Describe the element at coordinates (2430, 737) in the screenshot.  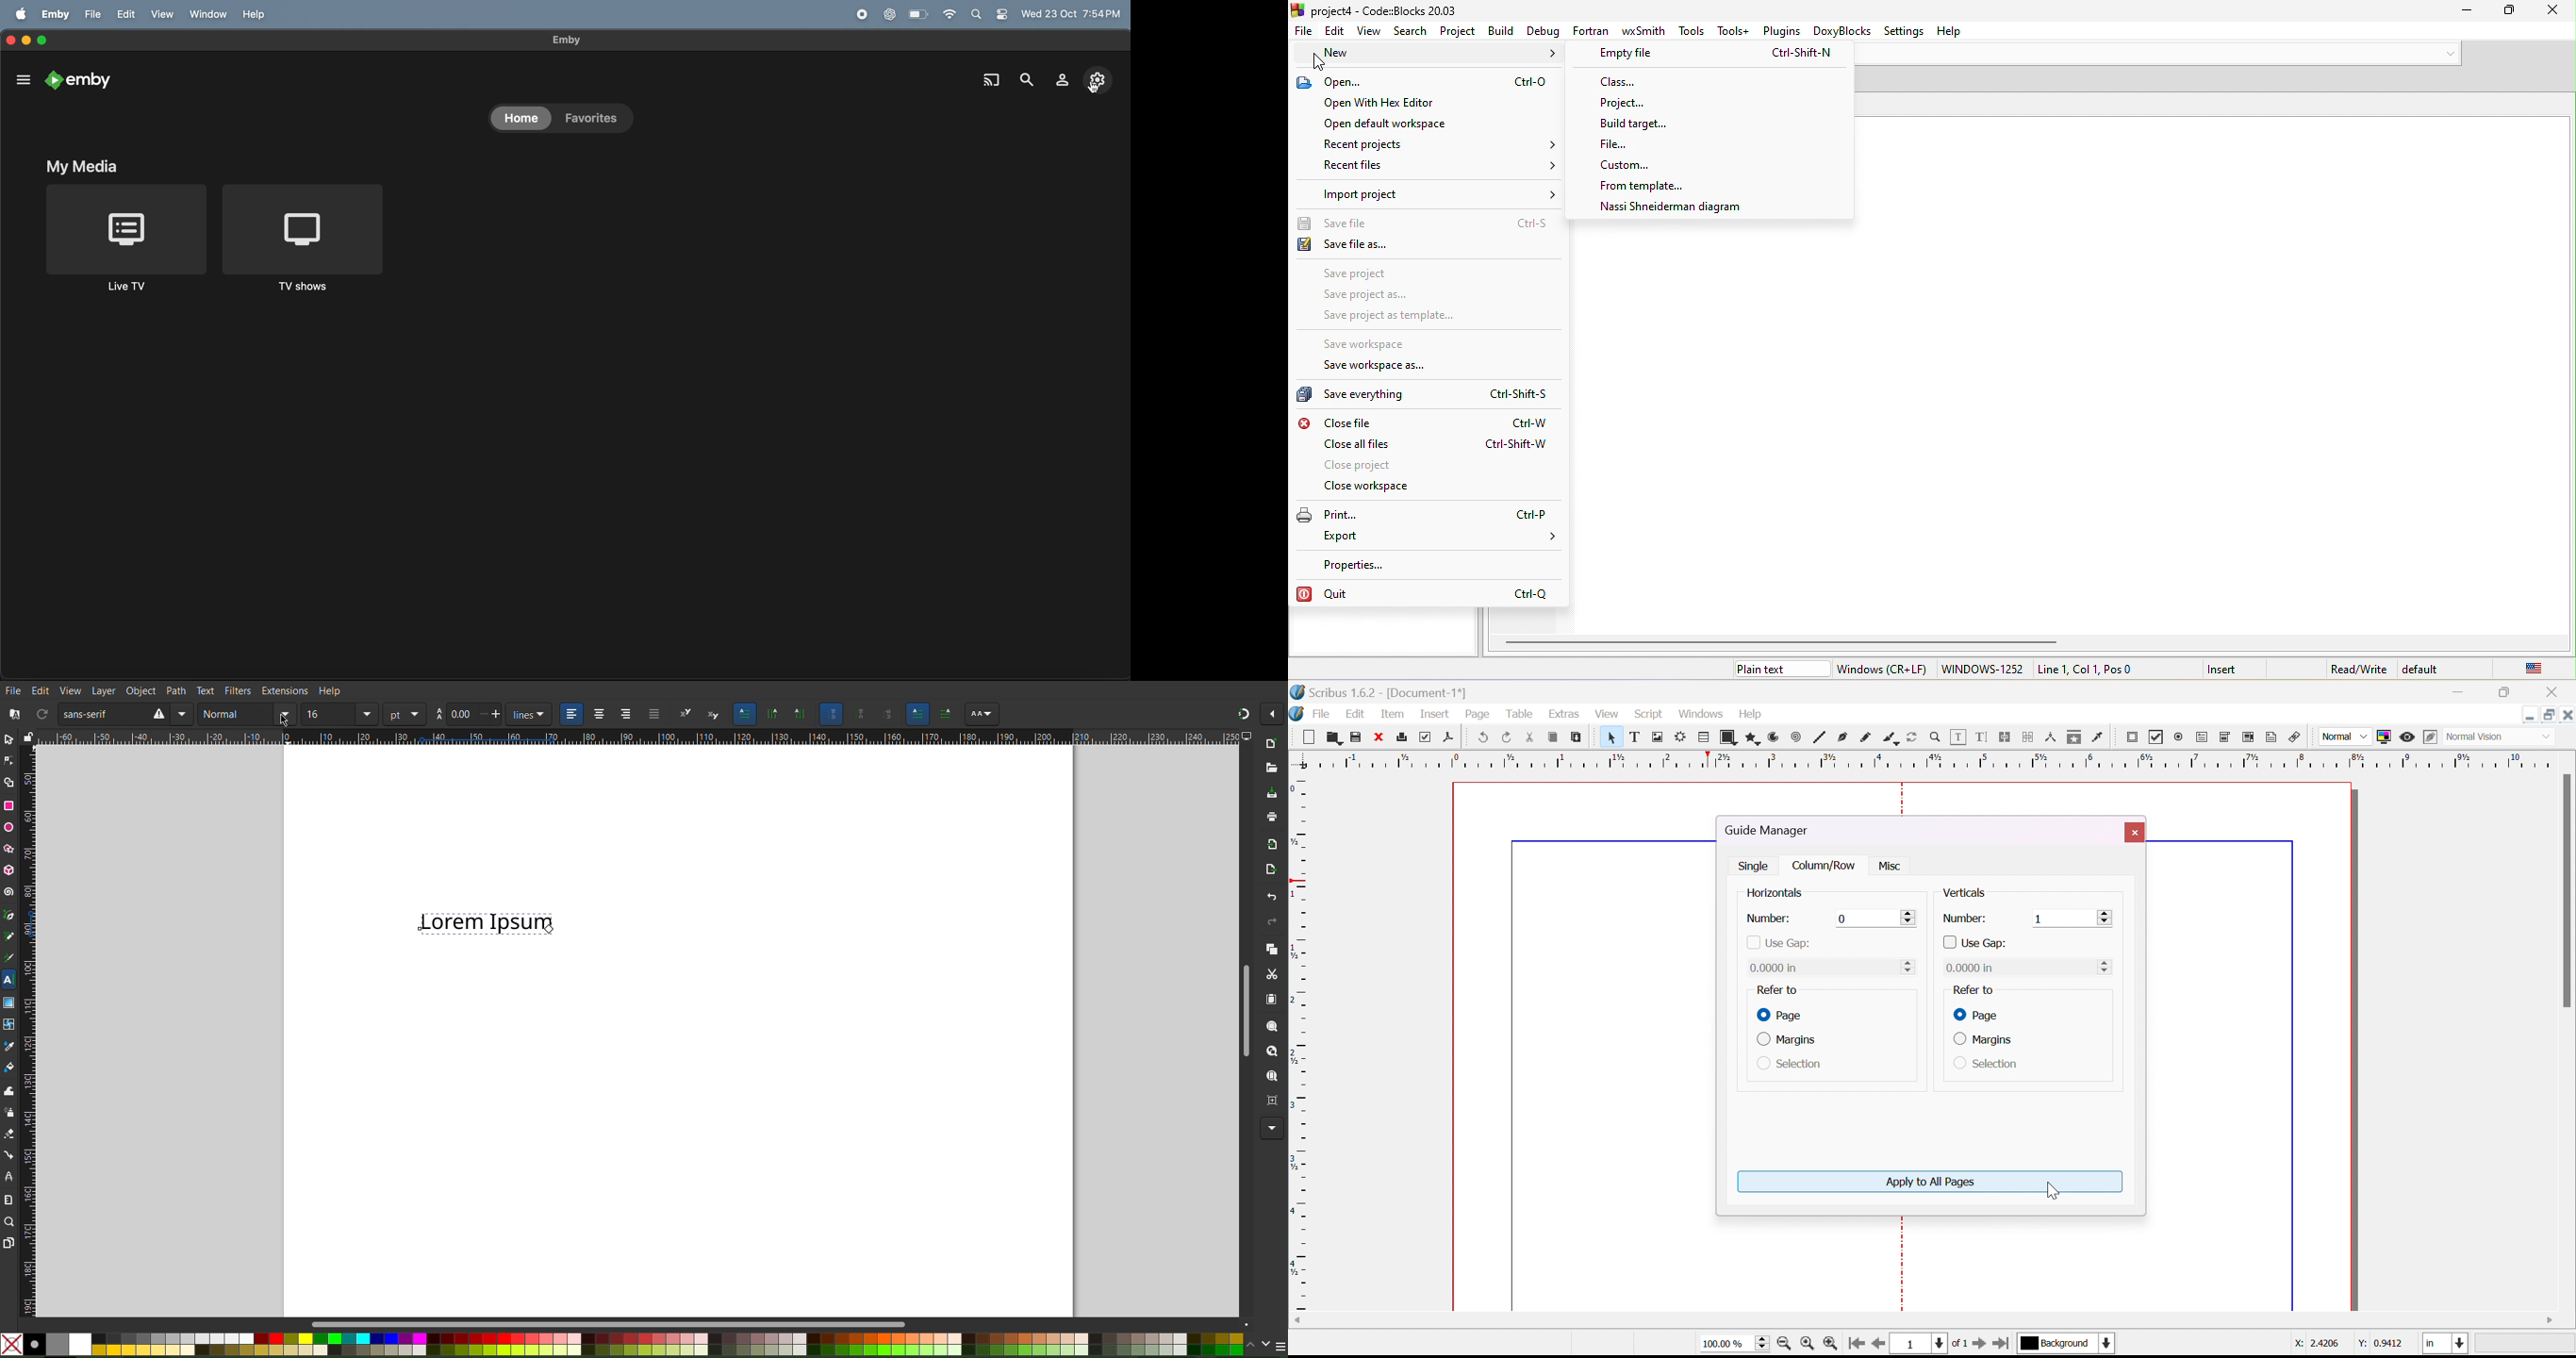
I see `edit in preview mode` at that location.